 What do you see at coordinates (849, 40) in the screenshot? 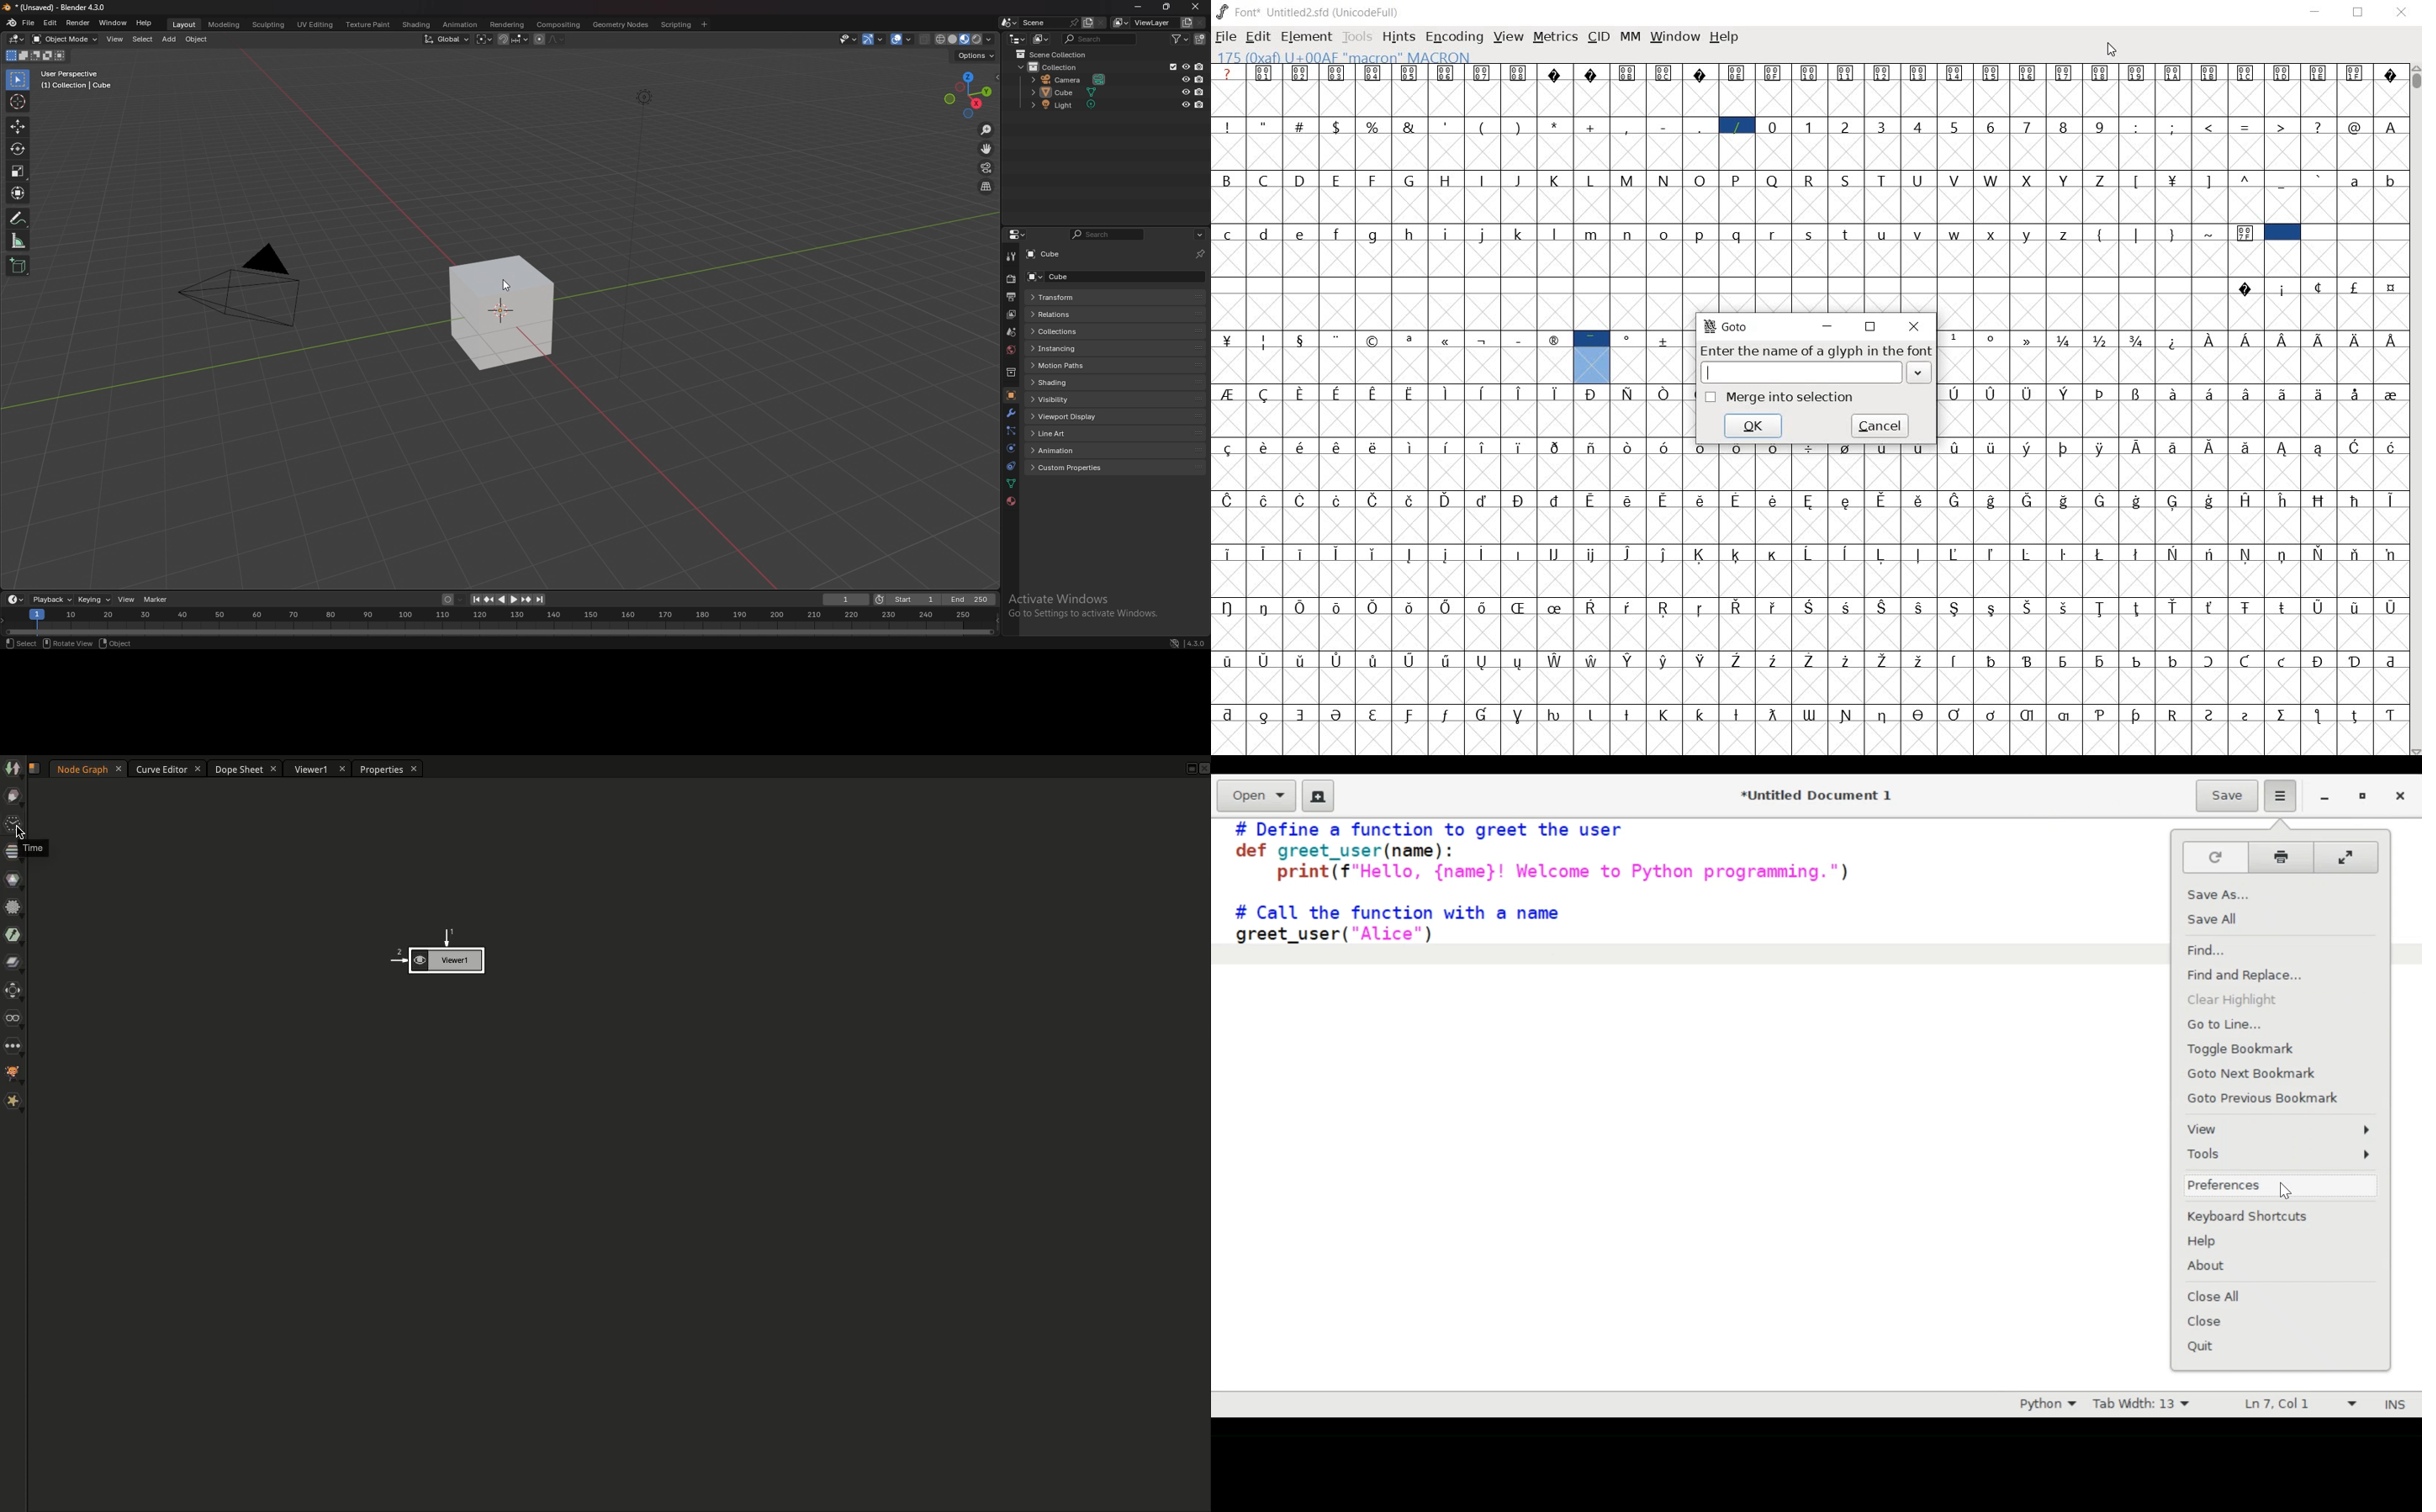
I see `selectibility and visibility` at bounding box center [849, 40].